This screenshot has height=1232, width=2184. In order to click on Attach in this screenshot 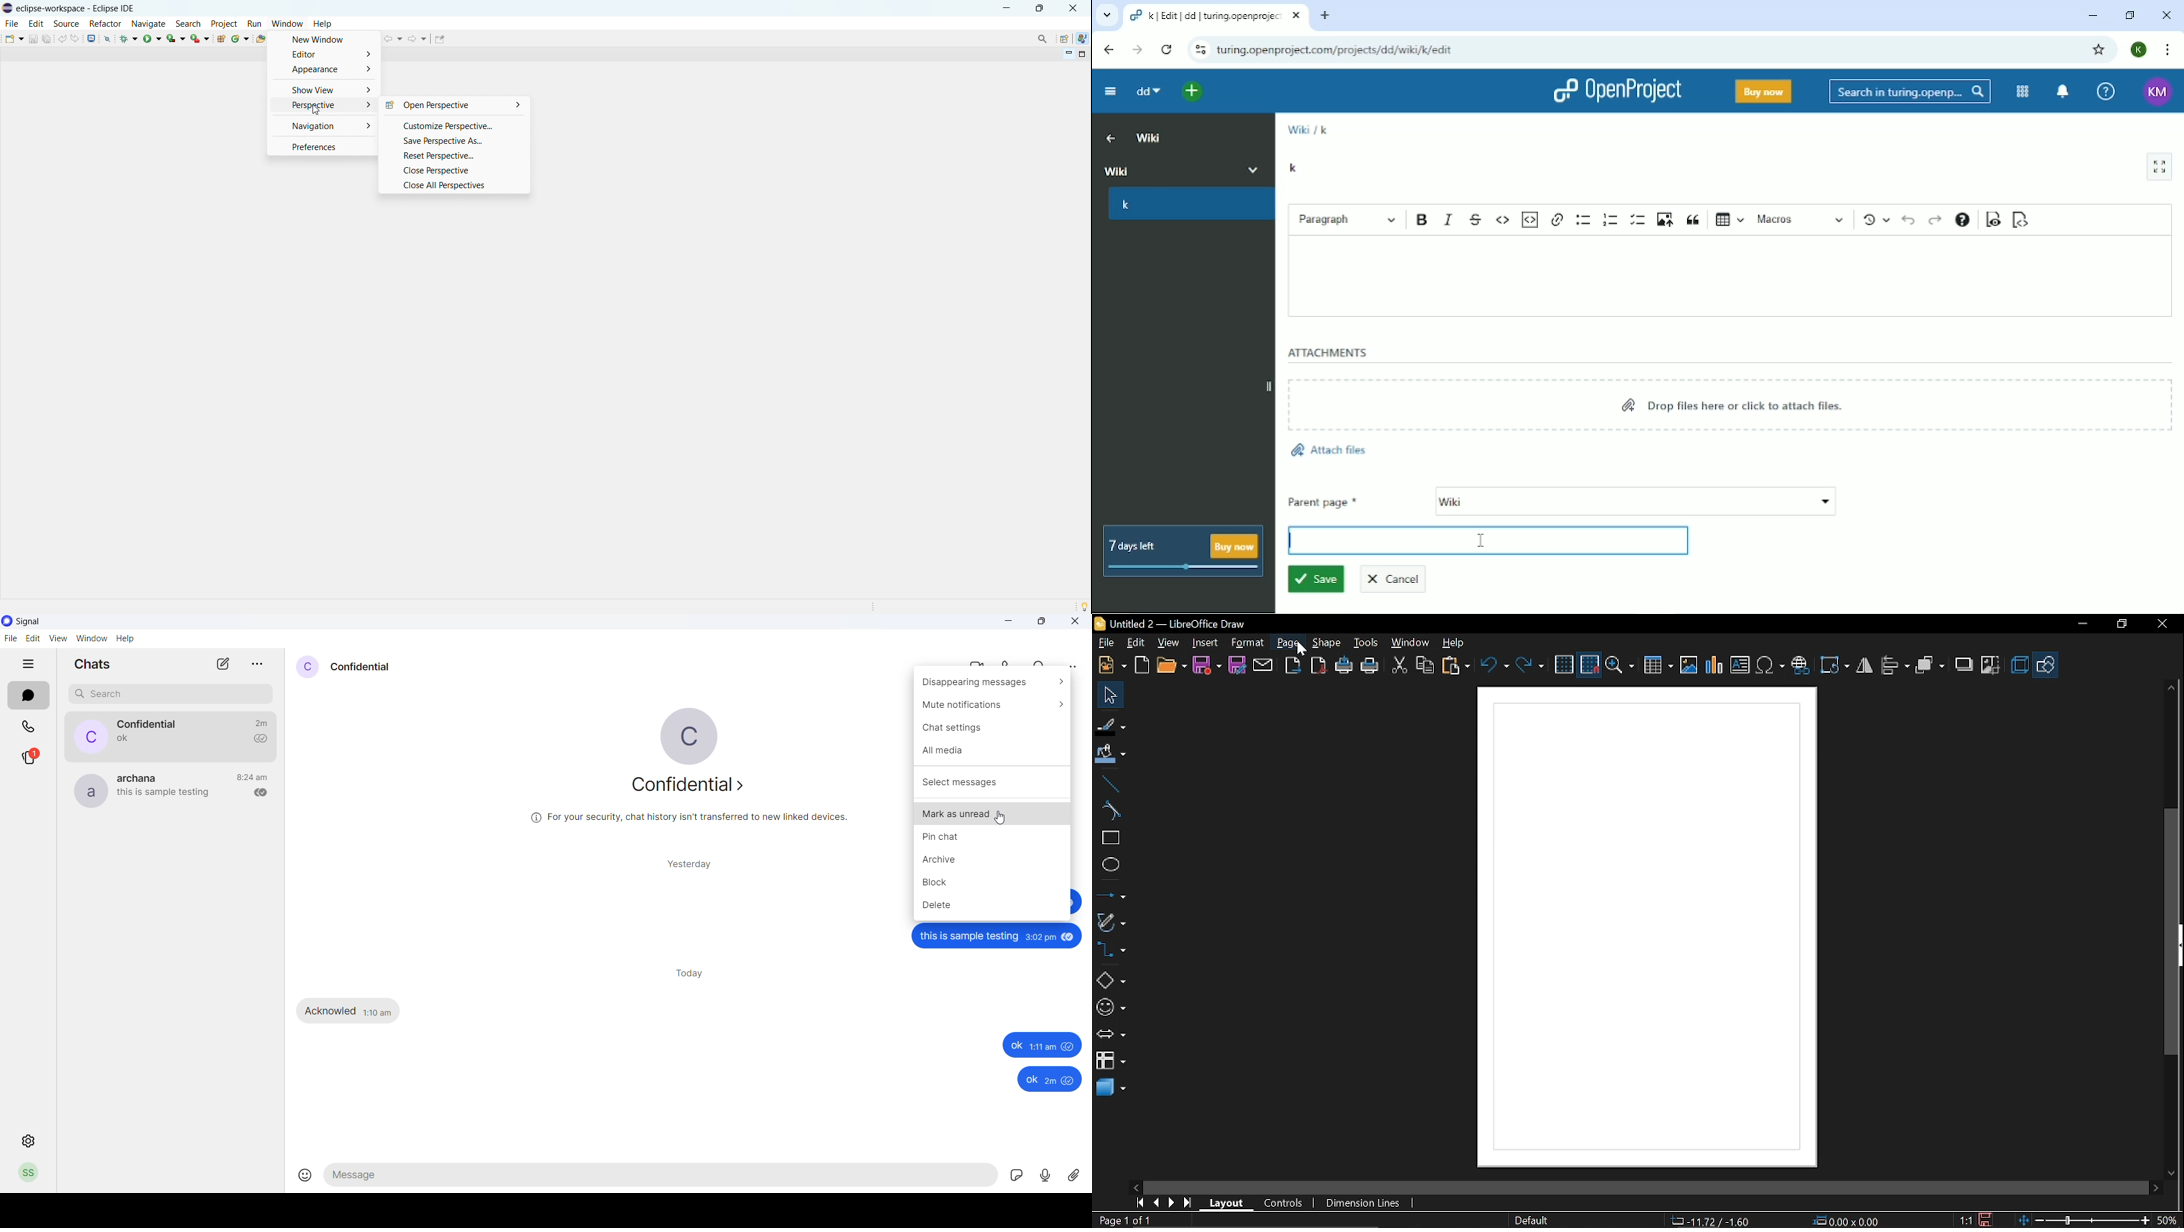, I will do `click(1264, 664)`.